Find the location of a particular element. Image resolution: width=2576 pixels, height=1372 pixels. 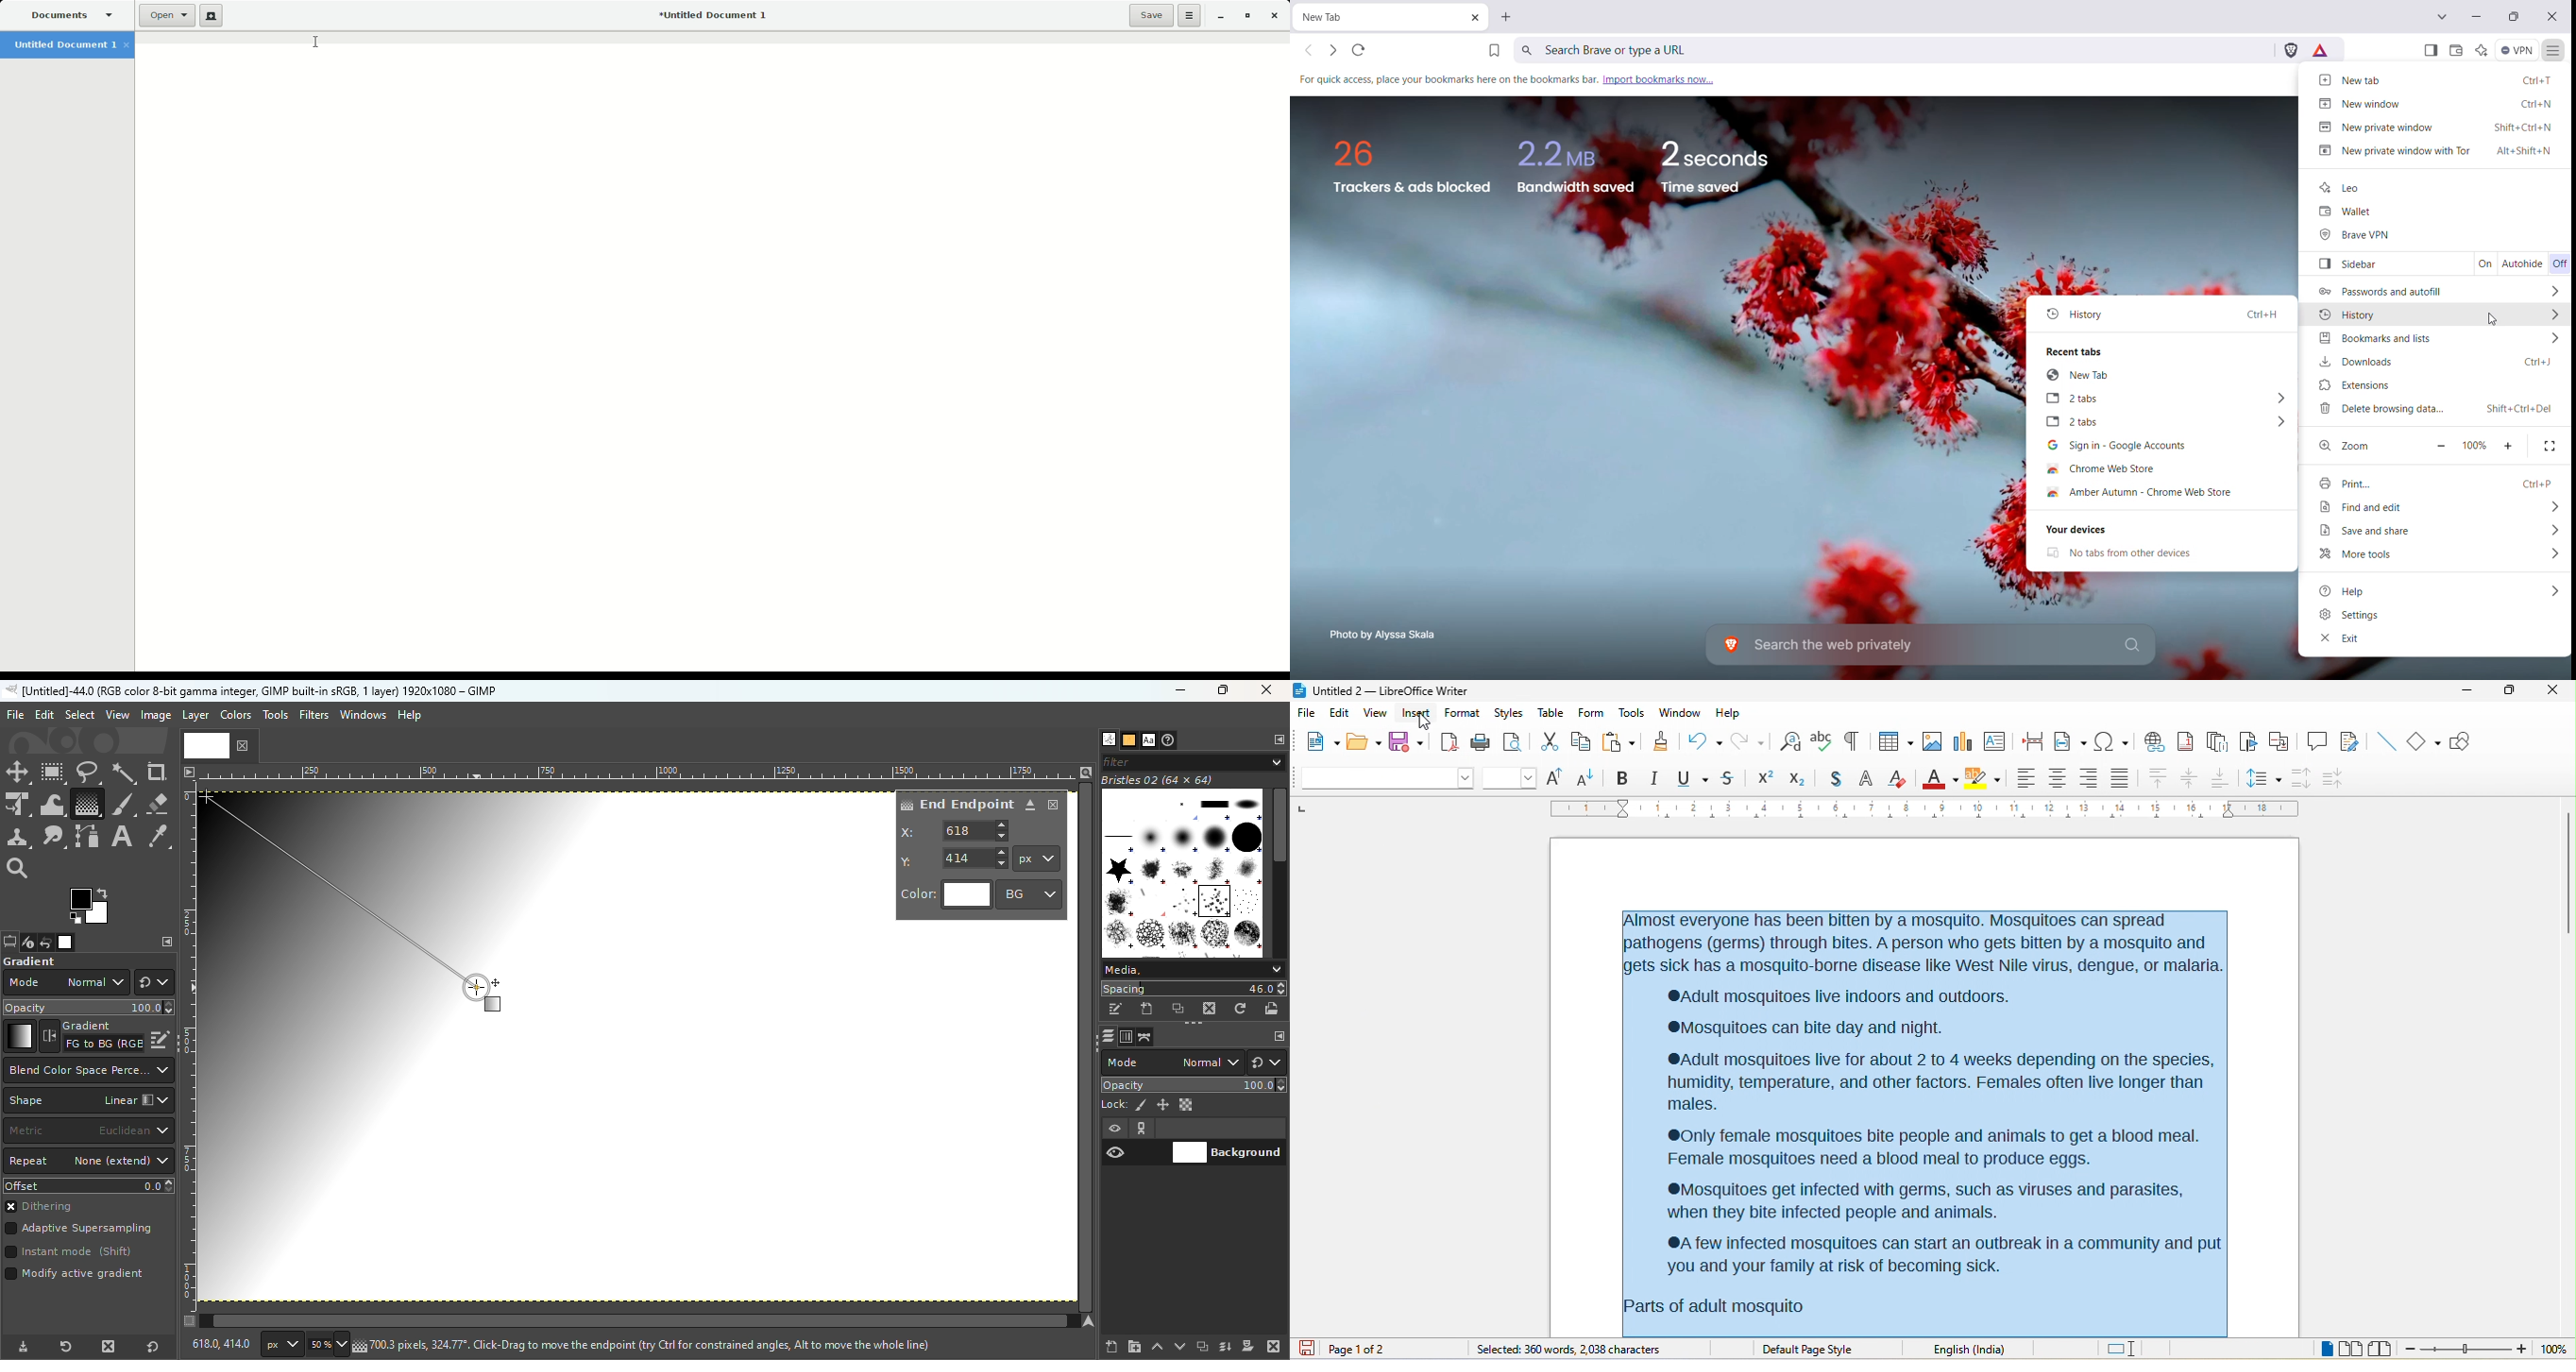

Repeat is located at coordinates (89, 1162).